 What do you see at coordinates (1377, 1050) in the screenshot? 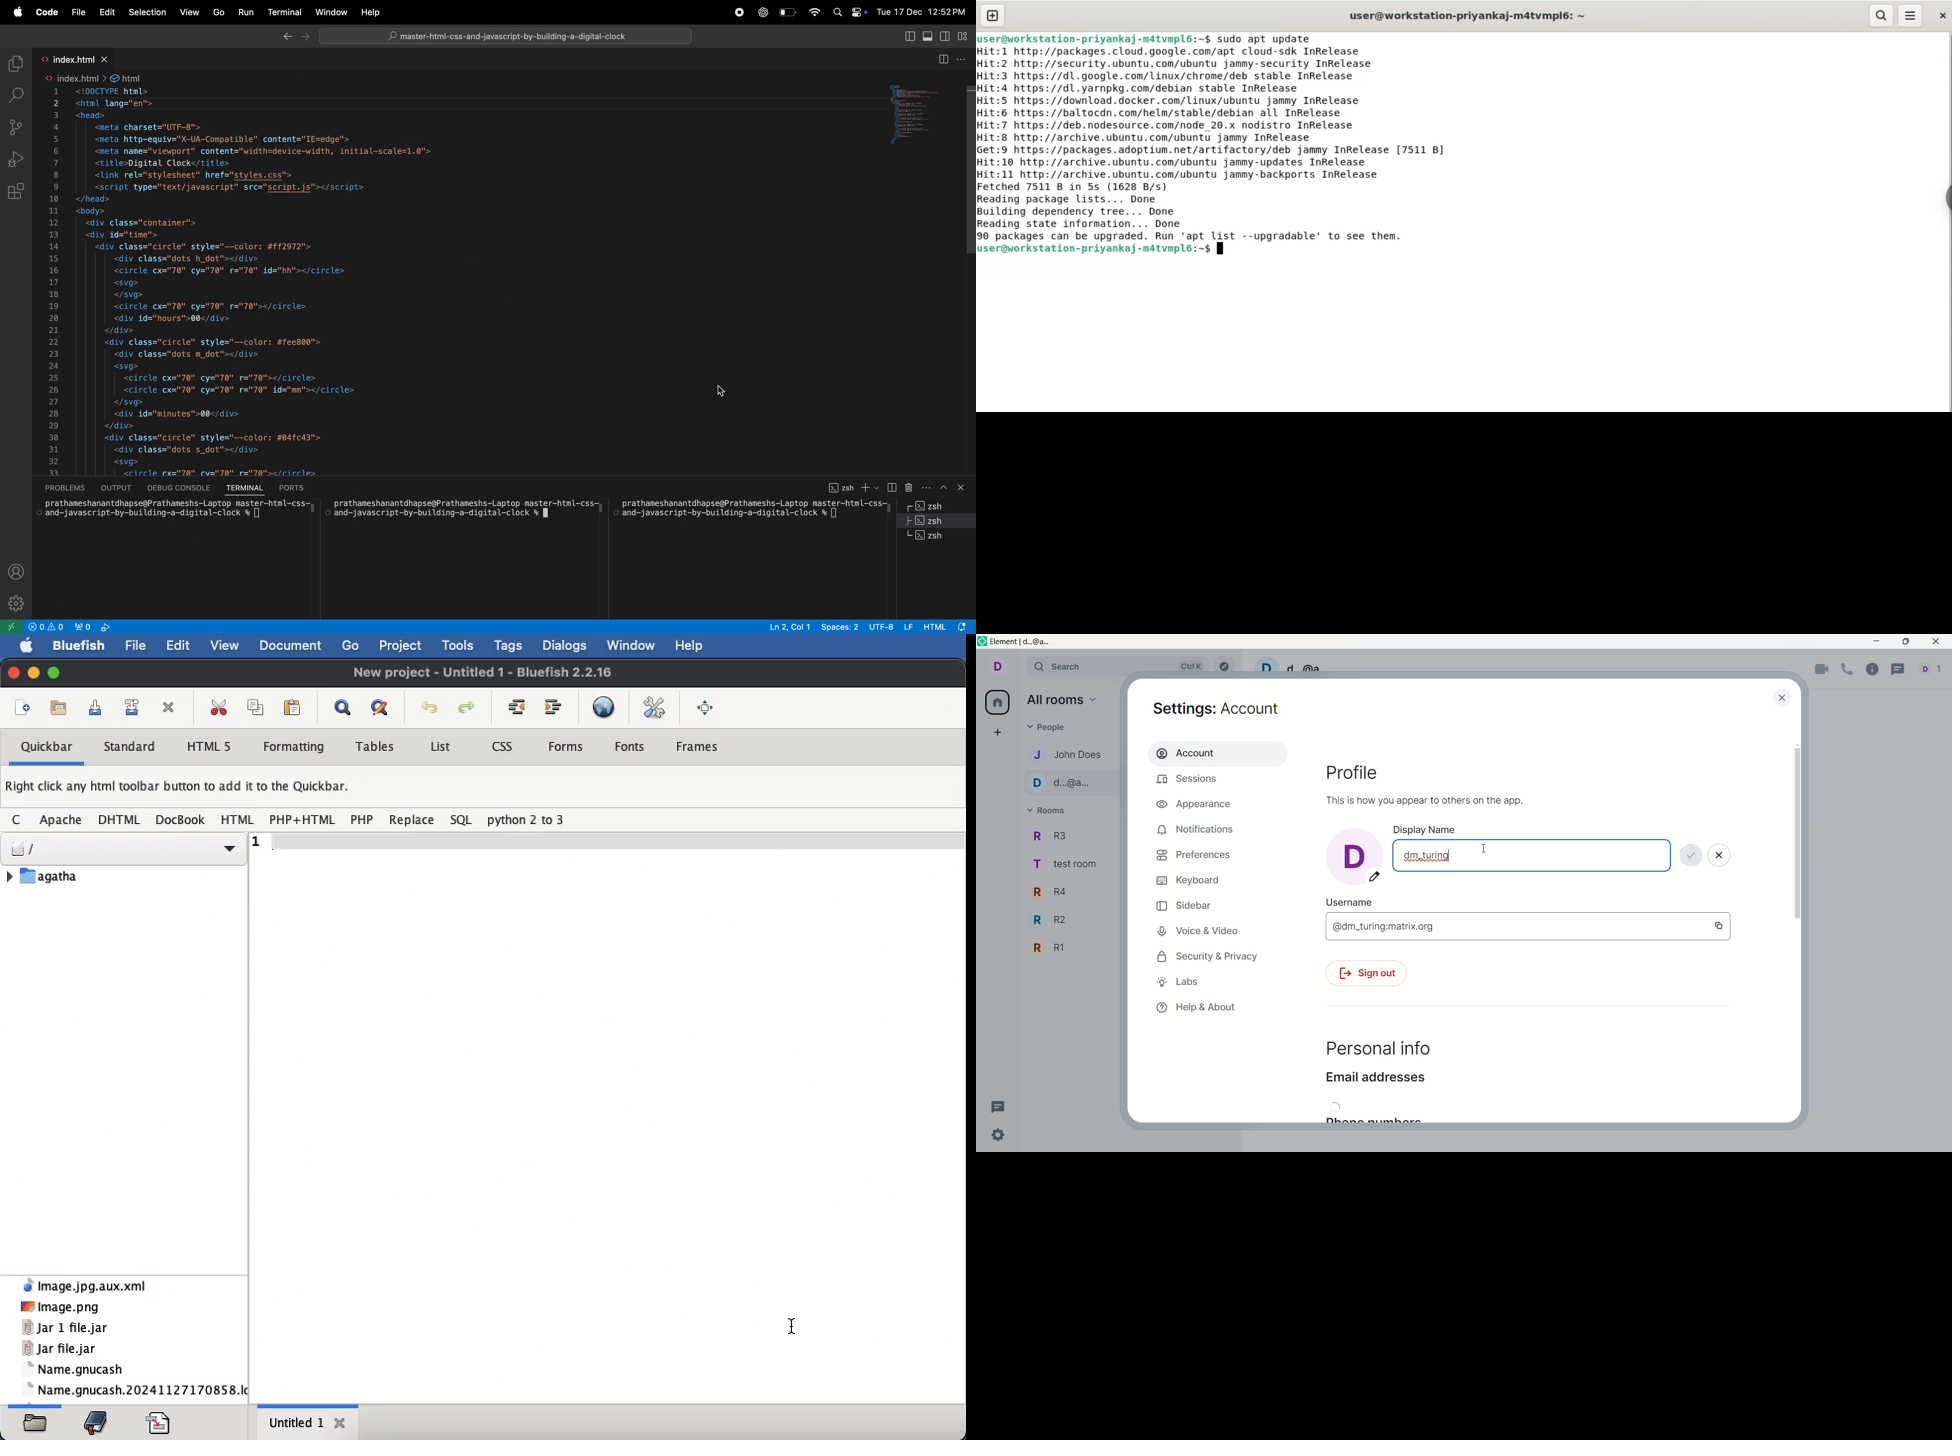
I see `personal info` at bounding box center [1377, 1050].